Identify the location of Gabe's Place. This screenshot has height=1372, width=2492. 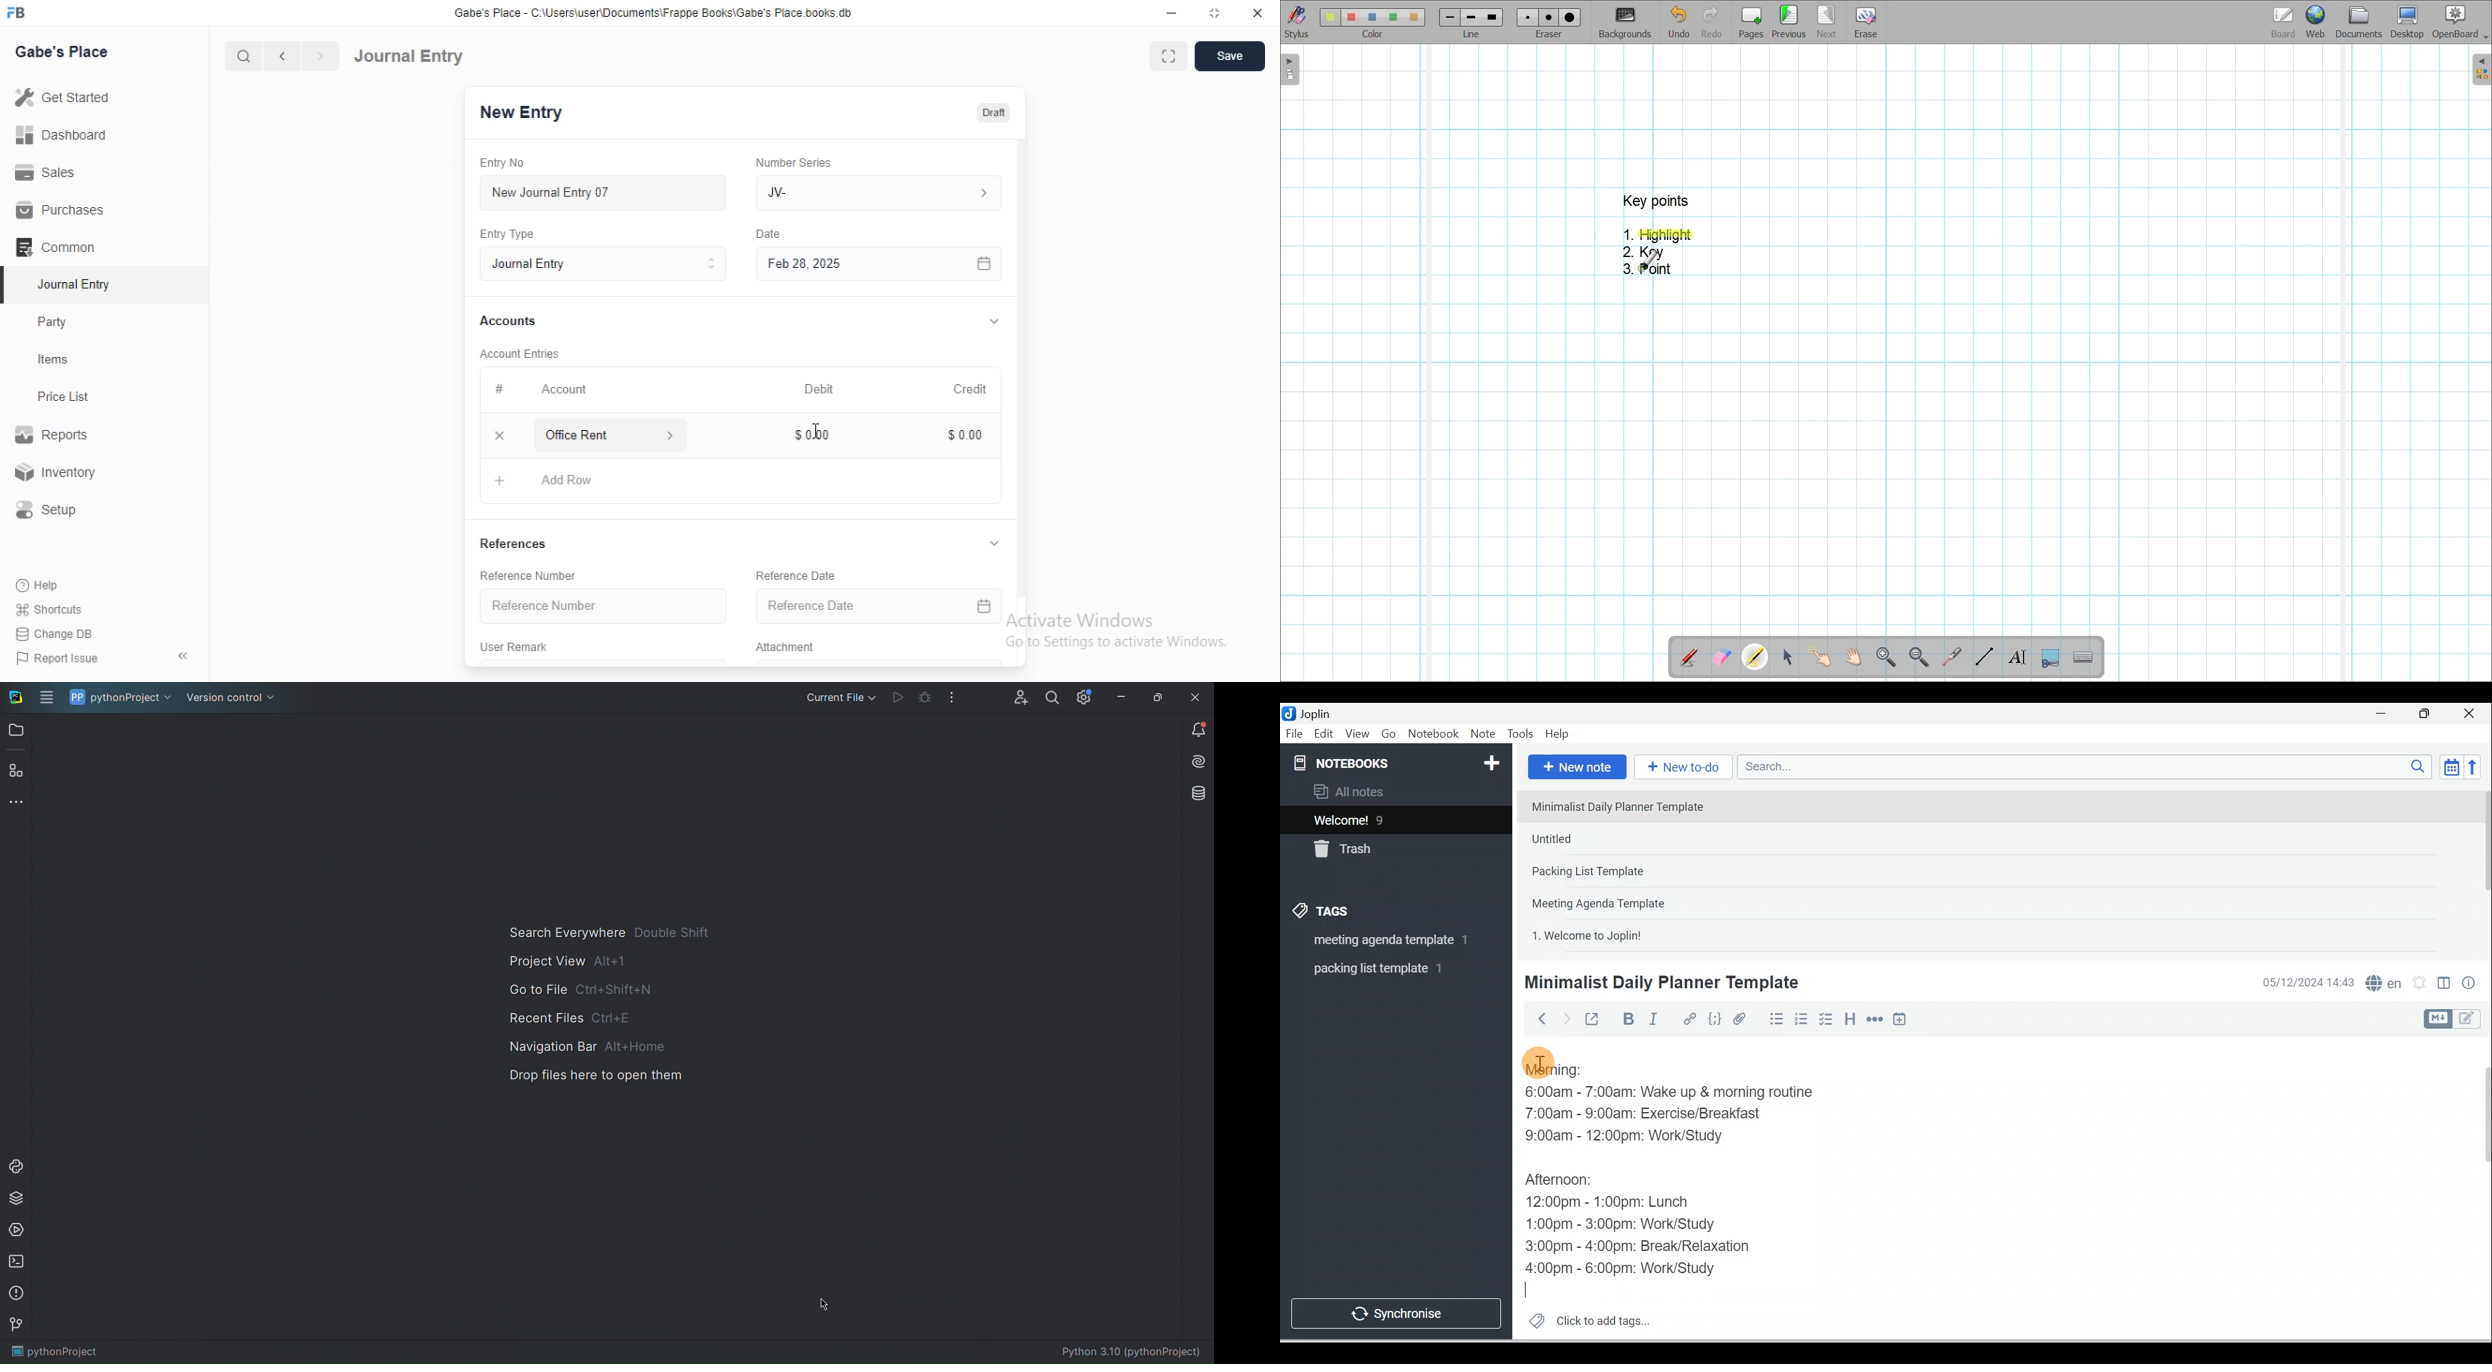
(64, 51).